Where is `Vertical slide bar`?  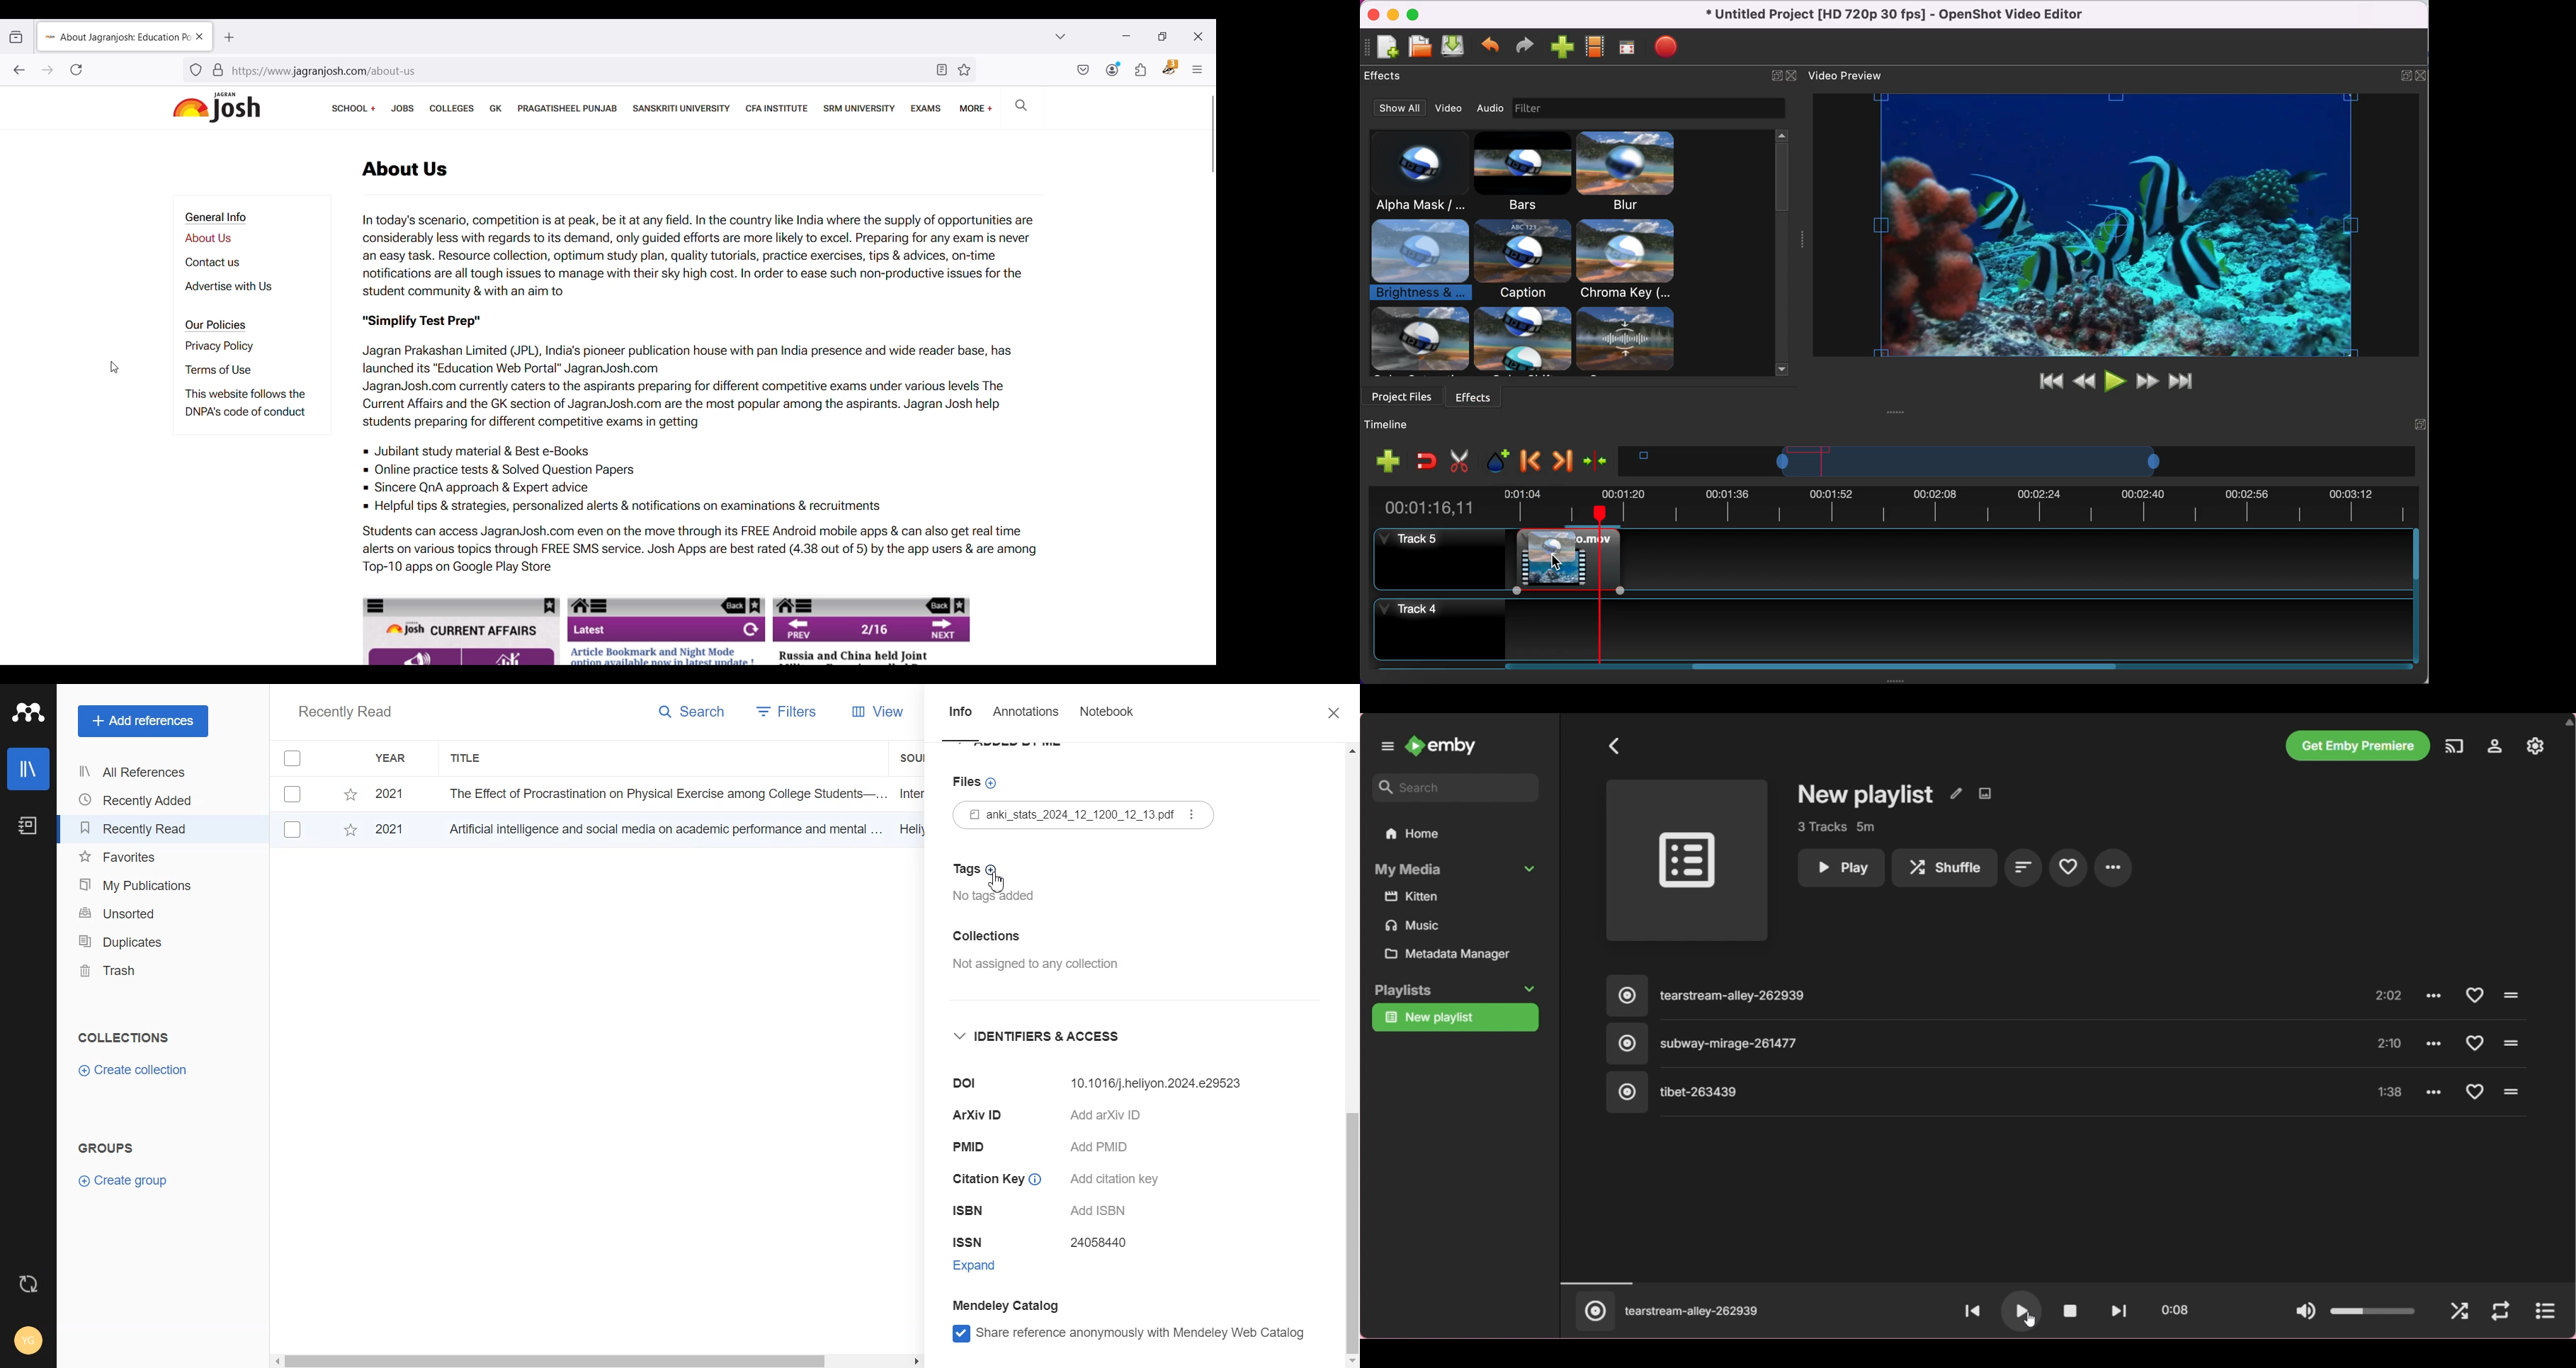 Vertical slide bar is located at coordinates (2416, 597).